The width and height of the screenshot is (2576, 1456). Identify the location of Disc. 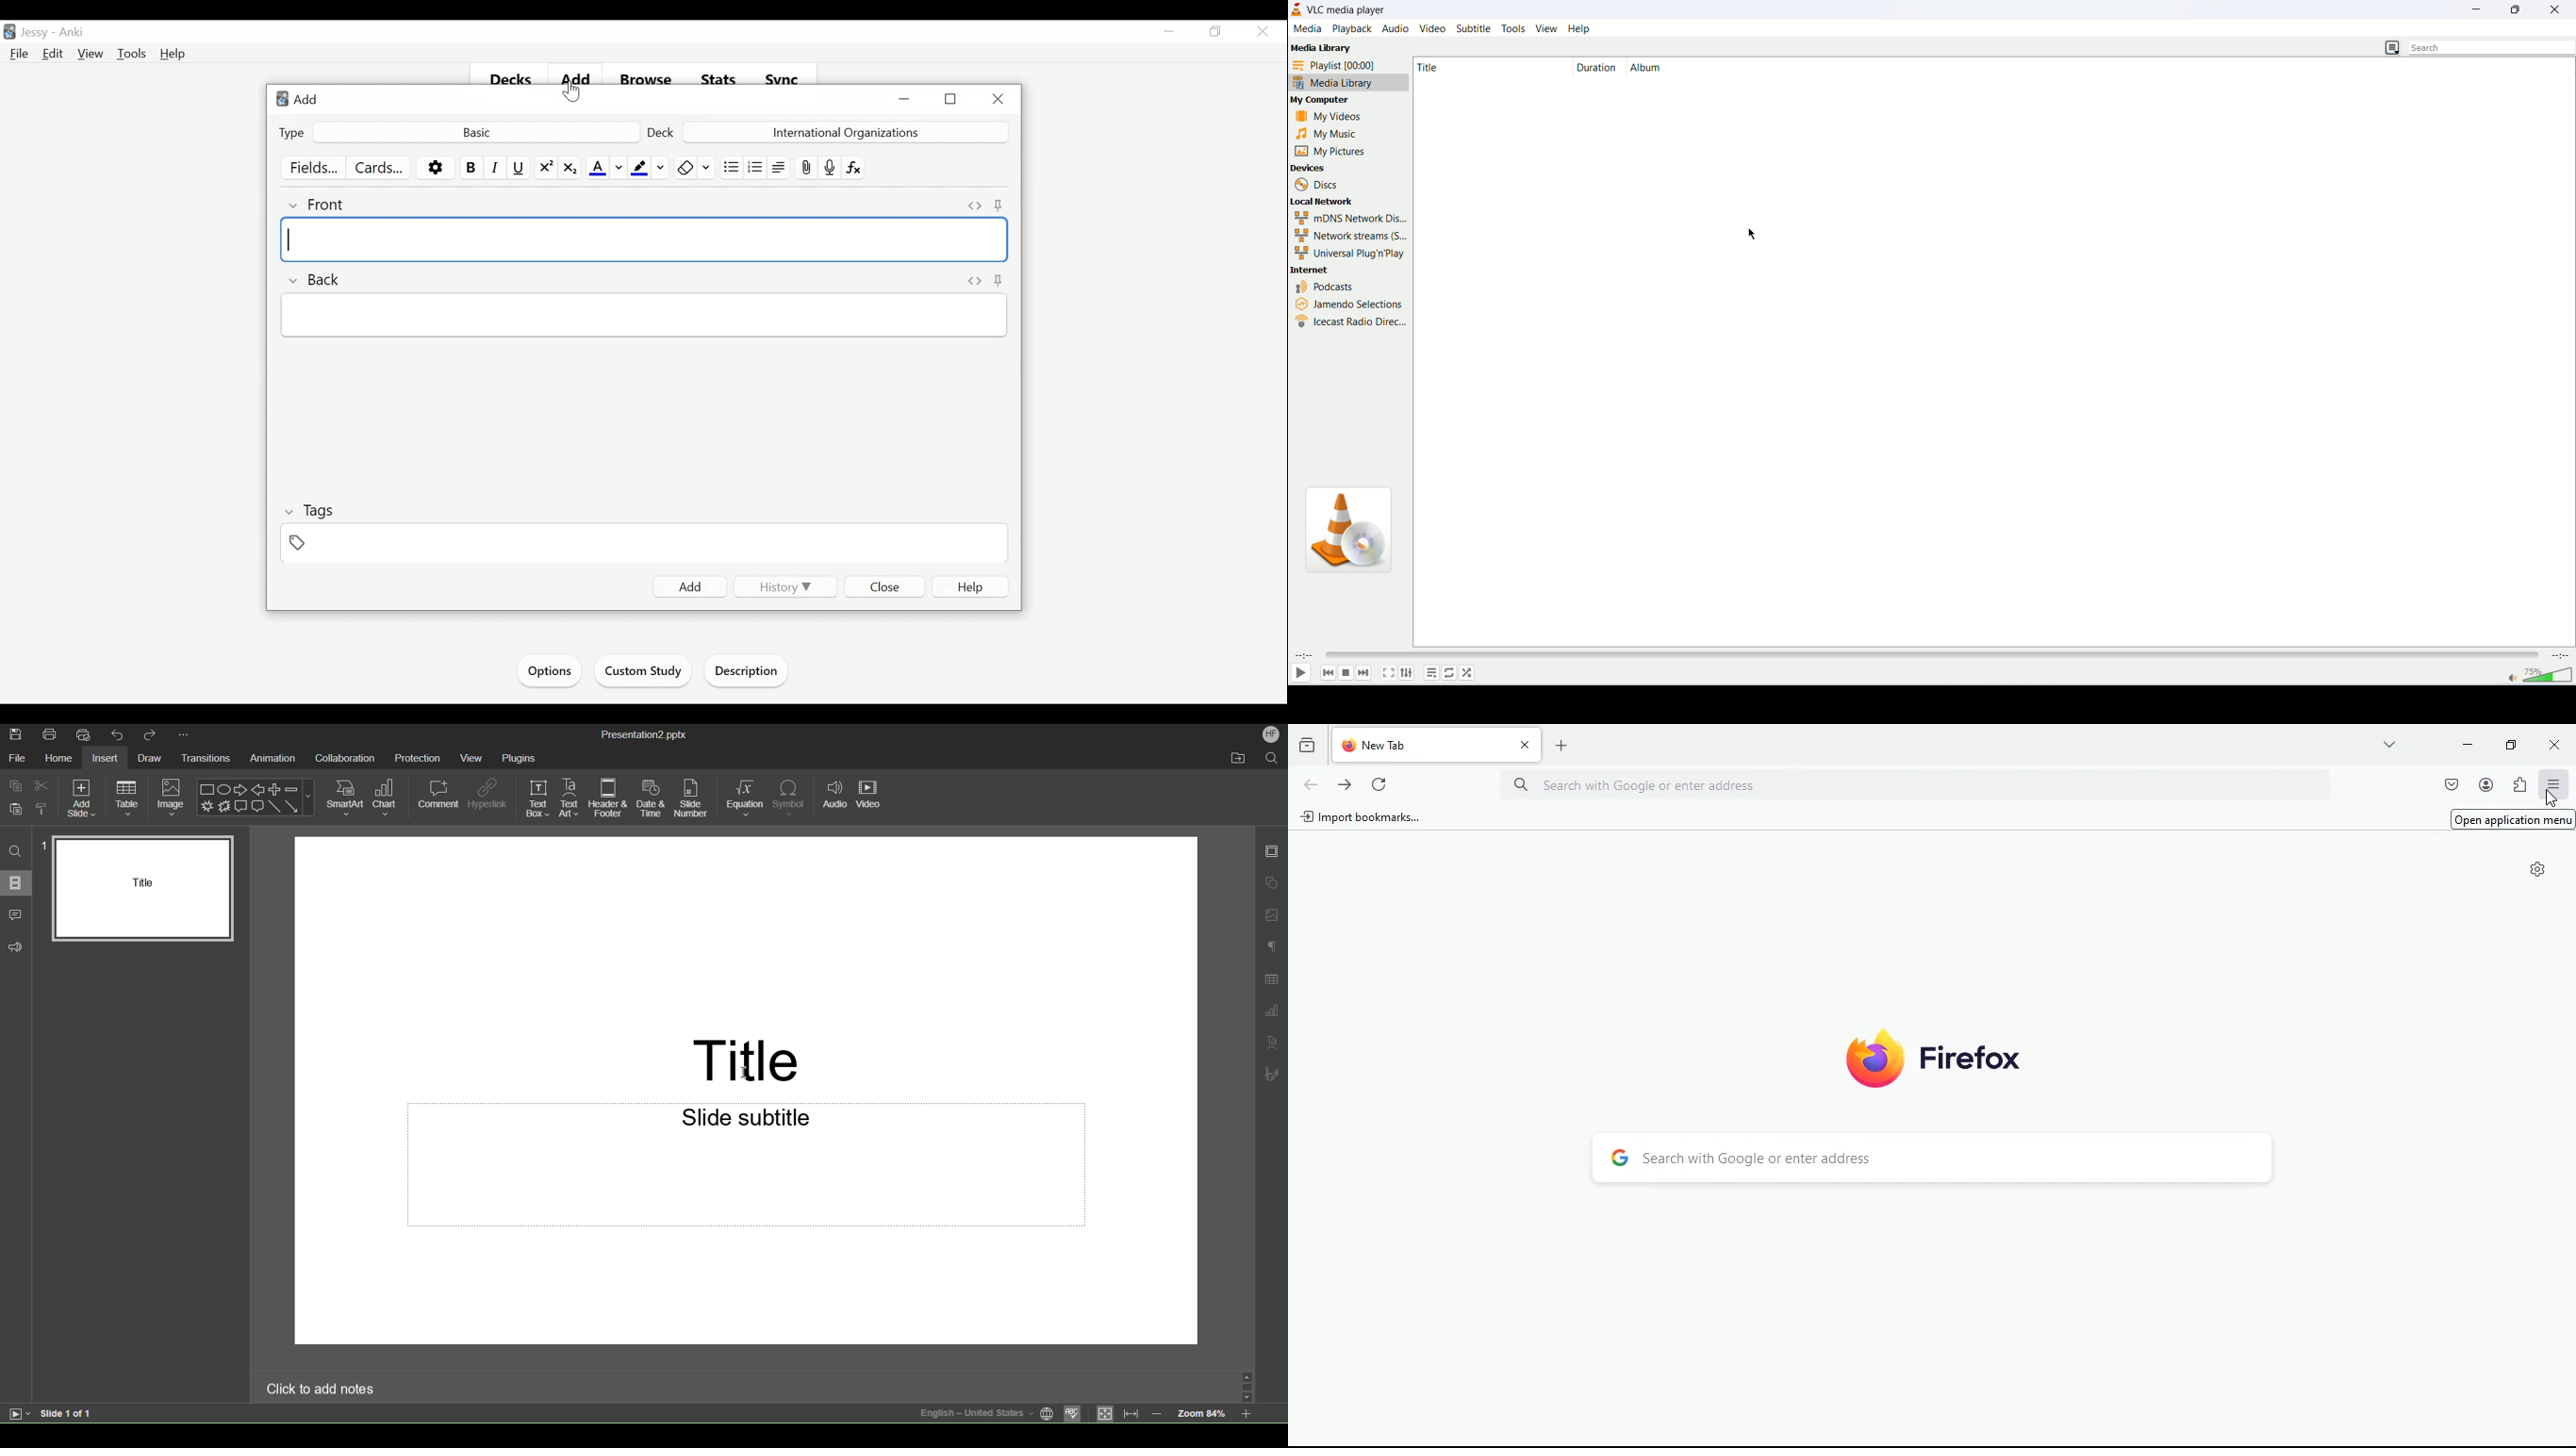
(1318, 184).